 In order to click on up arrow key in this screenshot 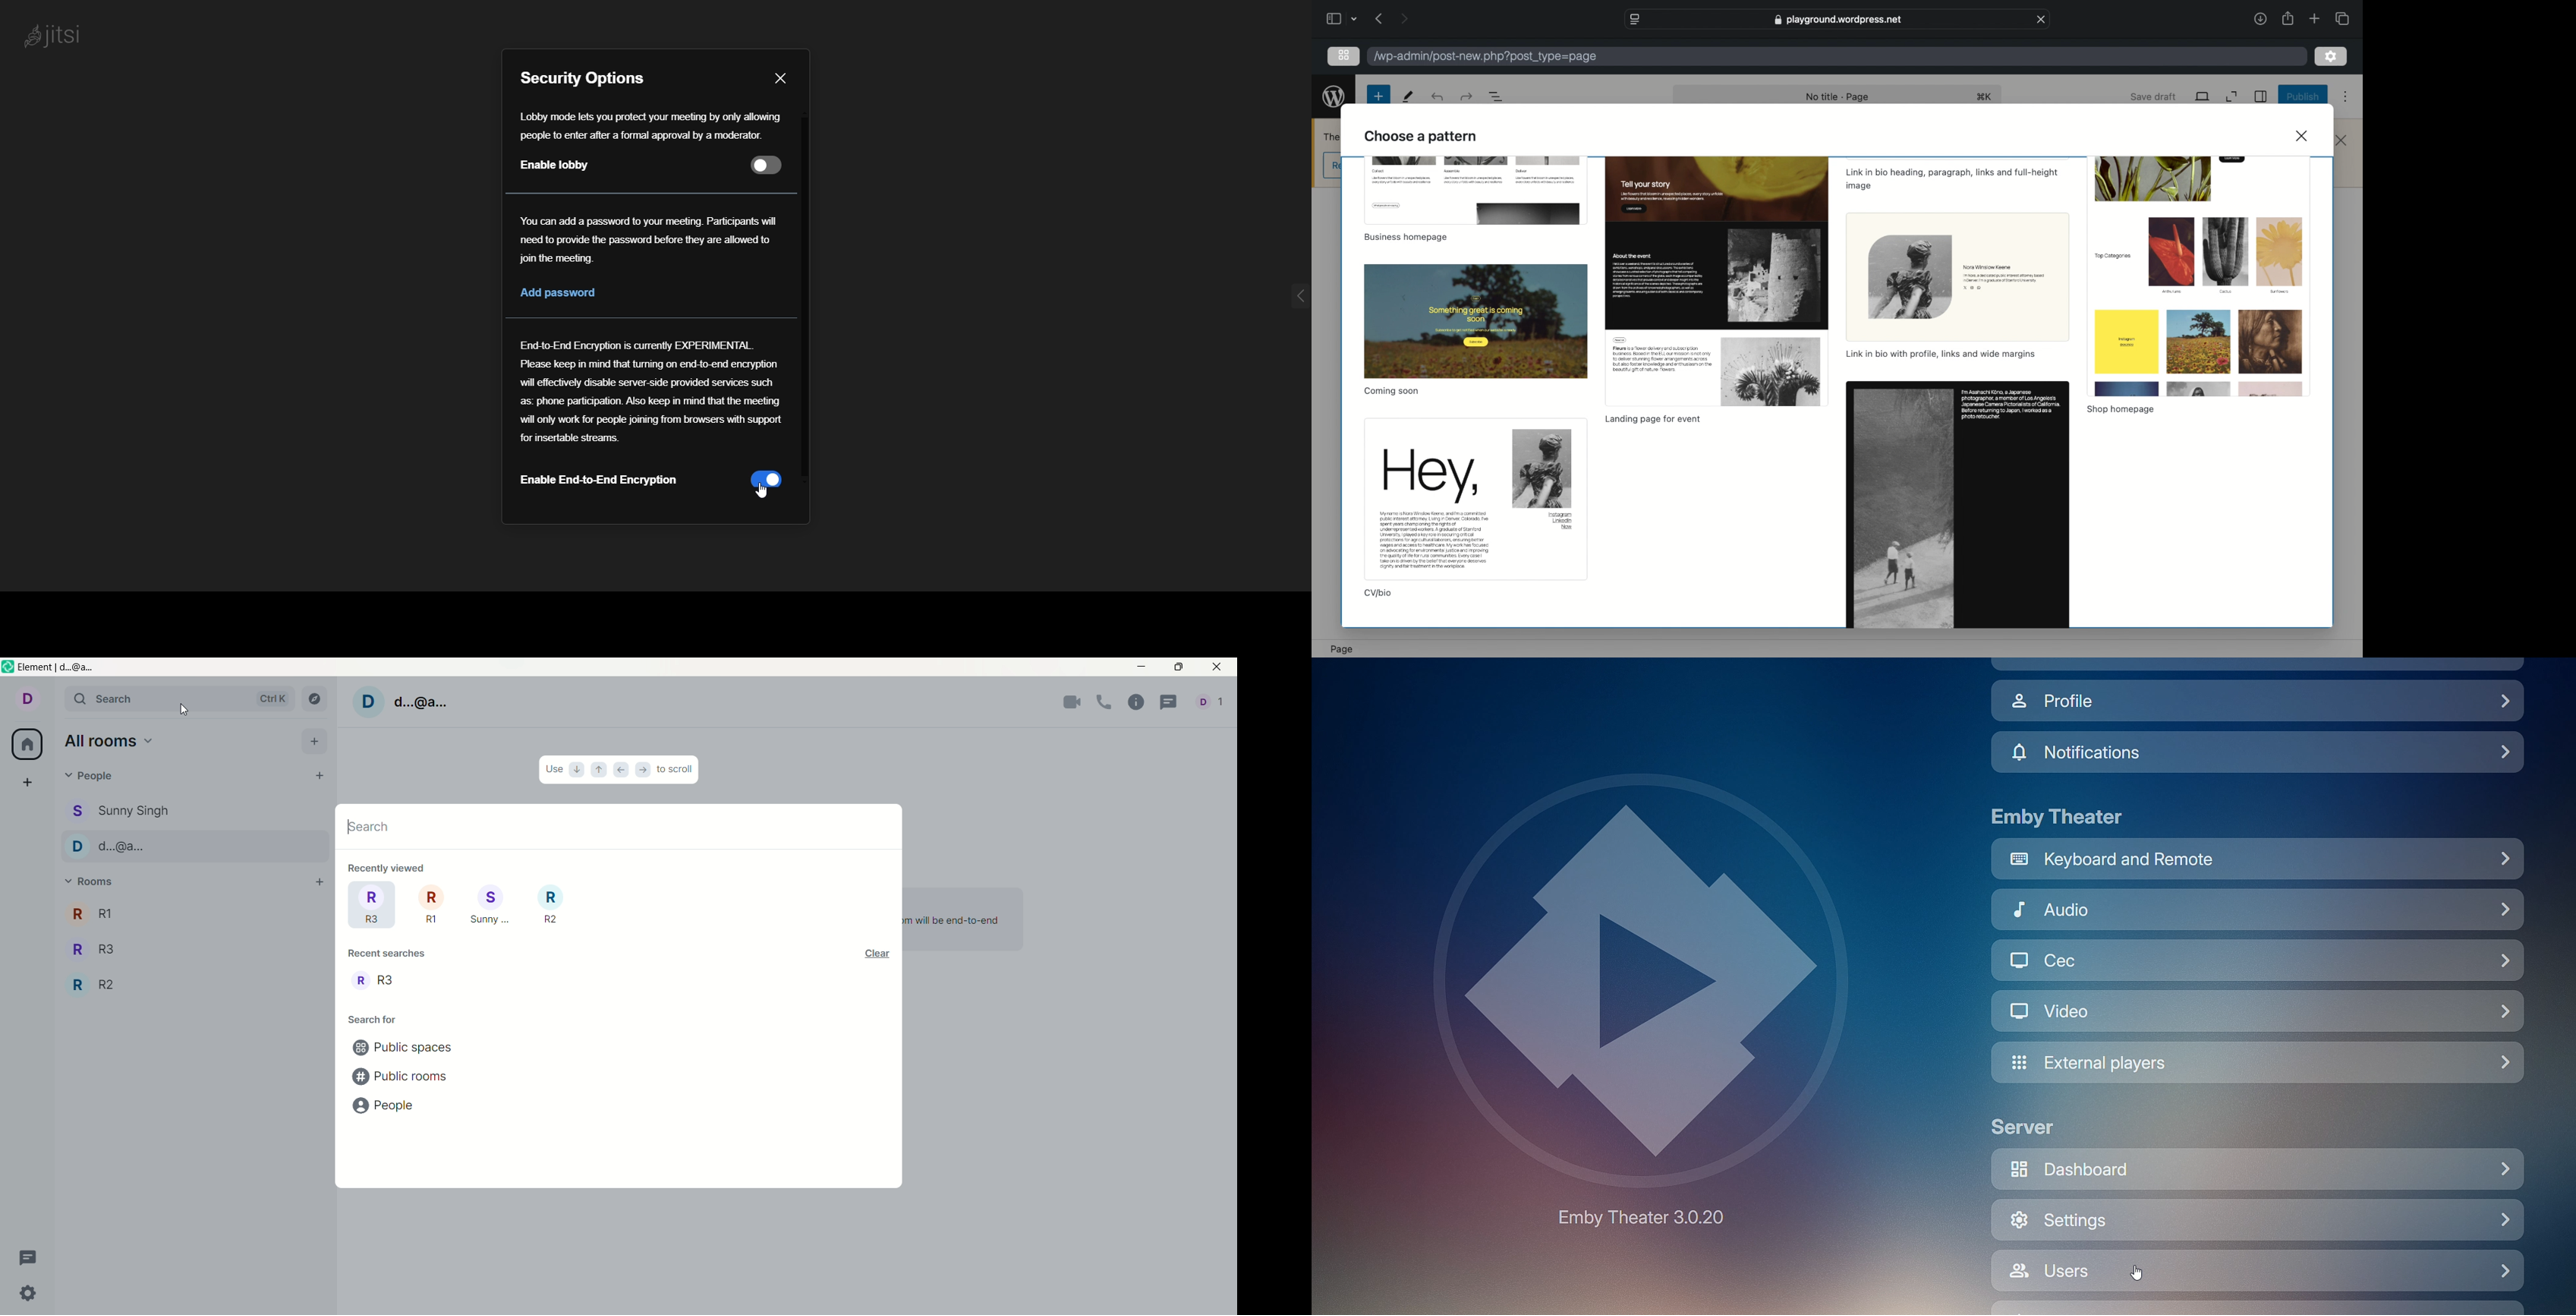, I will do `click(600, 771)`.